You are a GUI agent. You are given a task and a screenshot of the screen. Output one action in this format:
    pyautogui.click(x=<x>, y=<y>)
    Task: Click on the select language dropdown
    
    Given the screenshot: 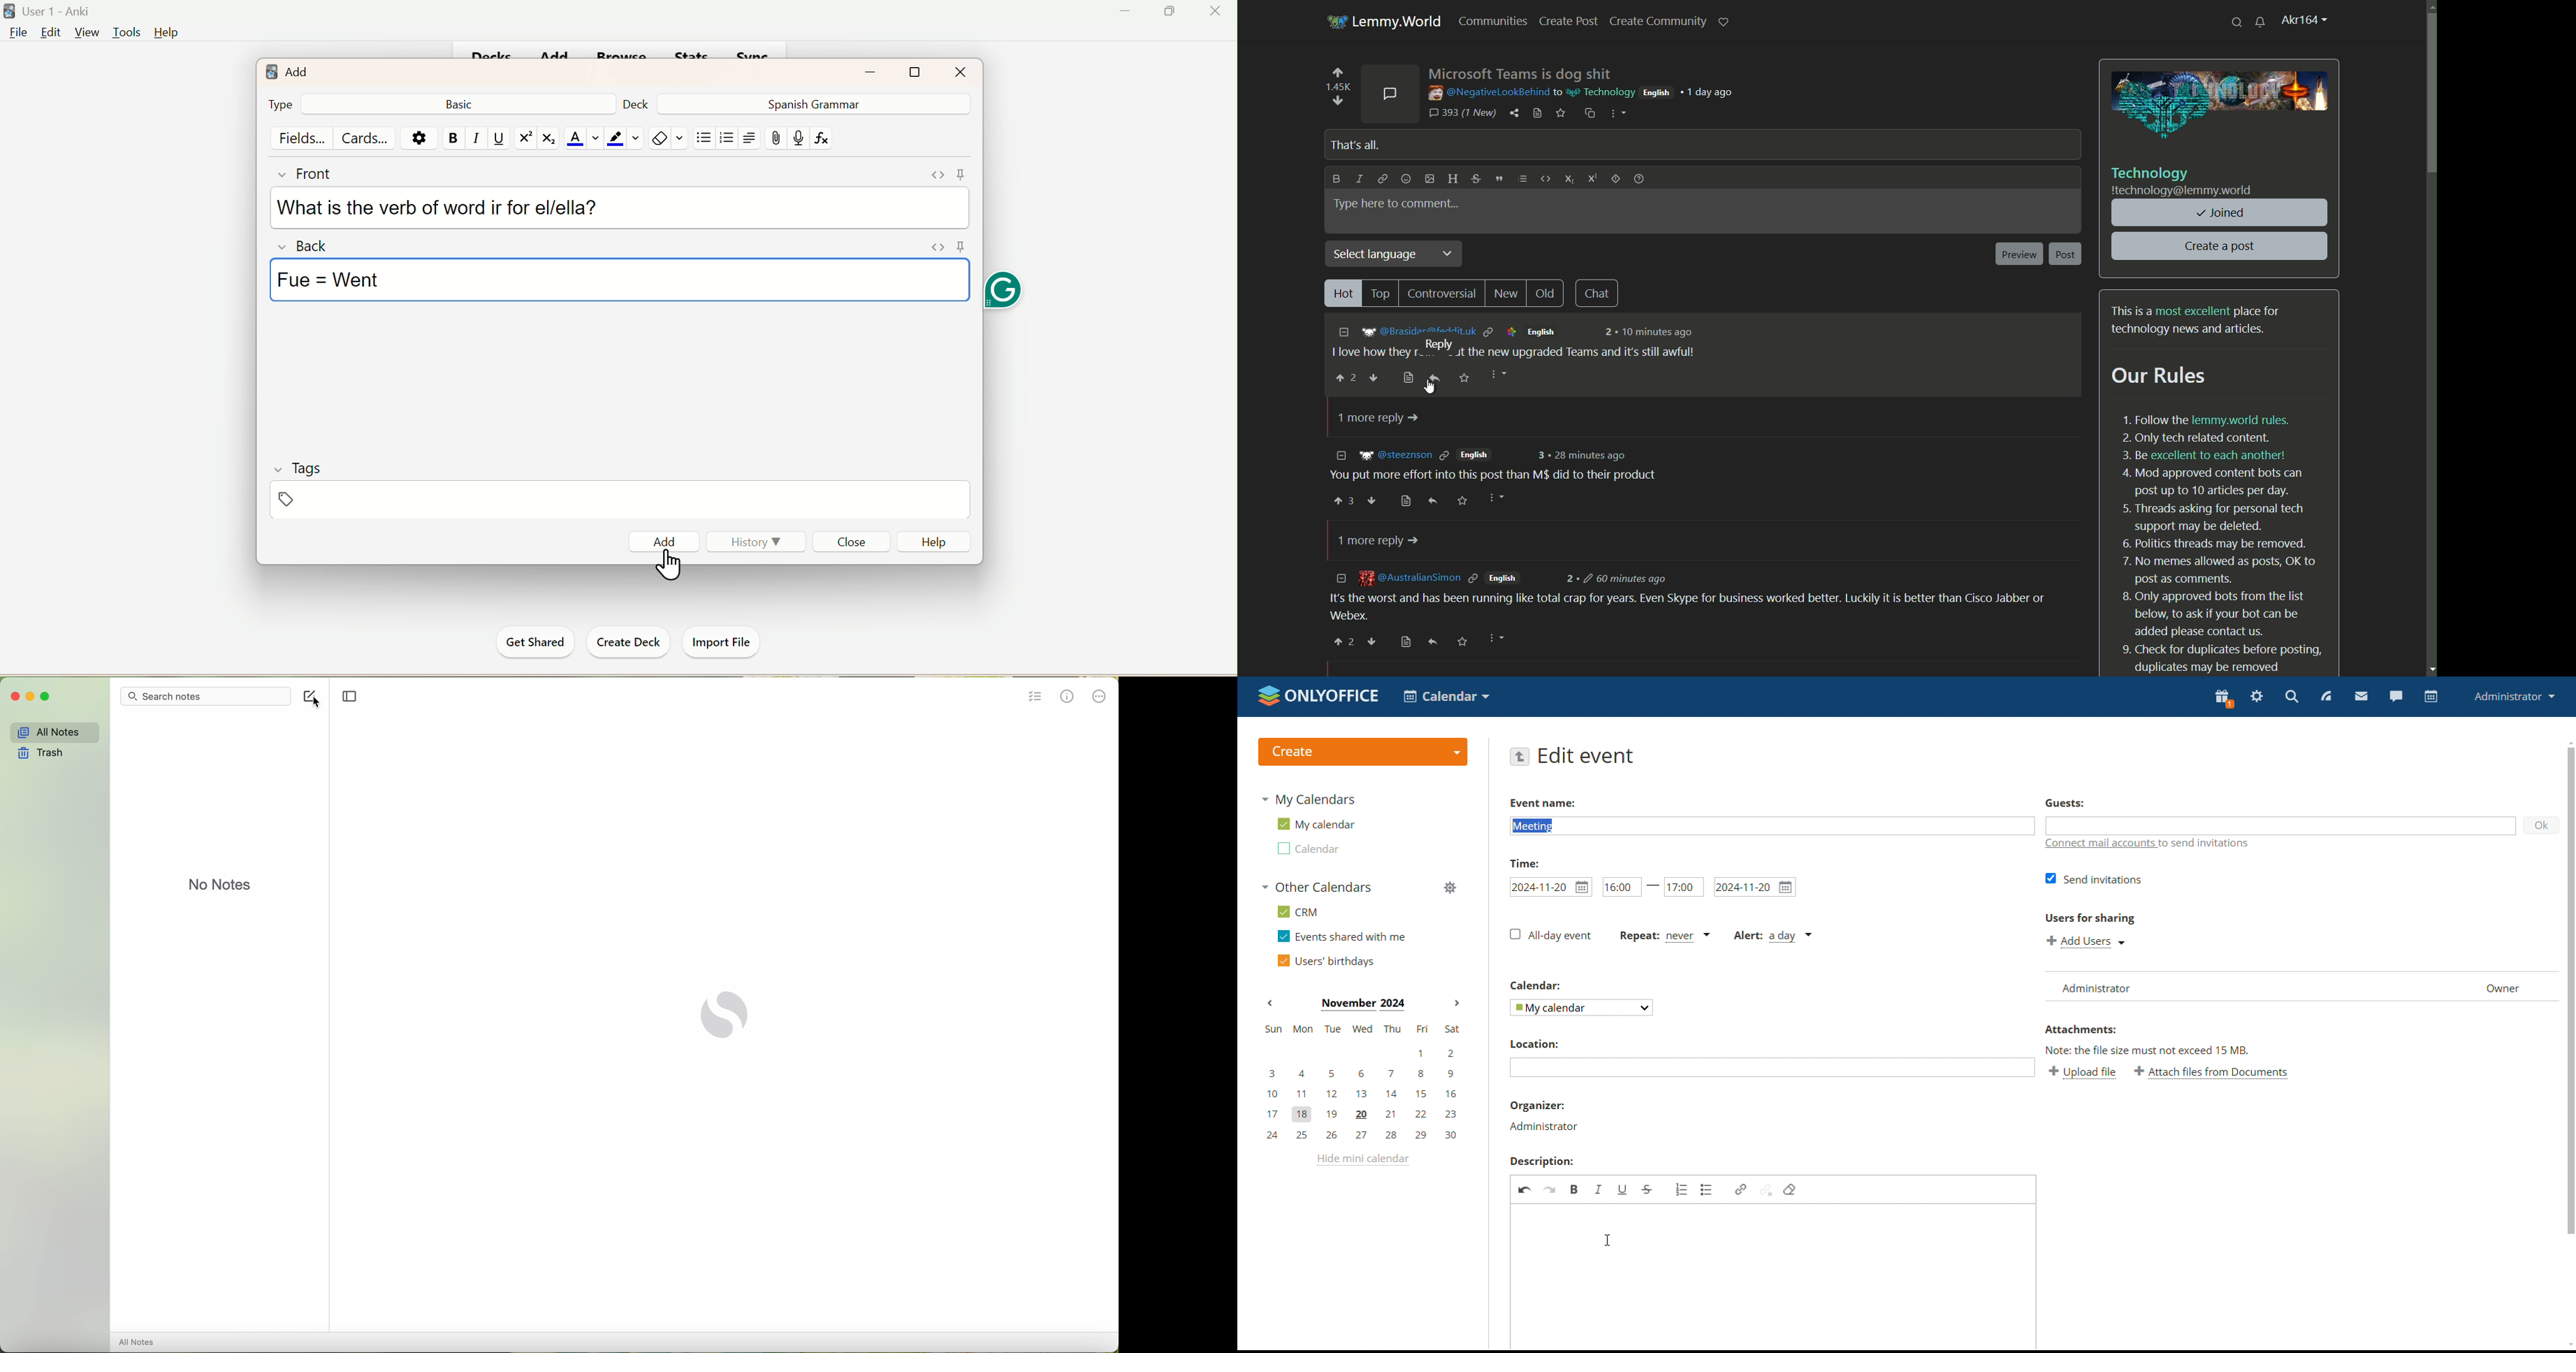 What is the action you would take?
    pyautogui.click(x=1396, y=254)
    